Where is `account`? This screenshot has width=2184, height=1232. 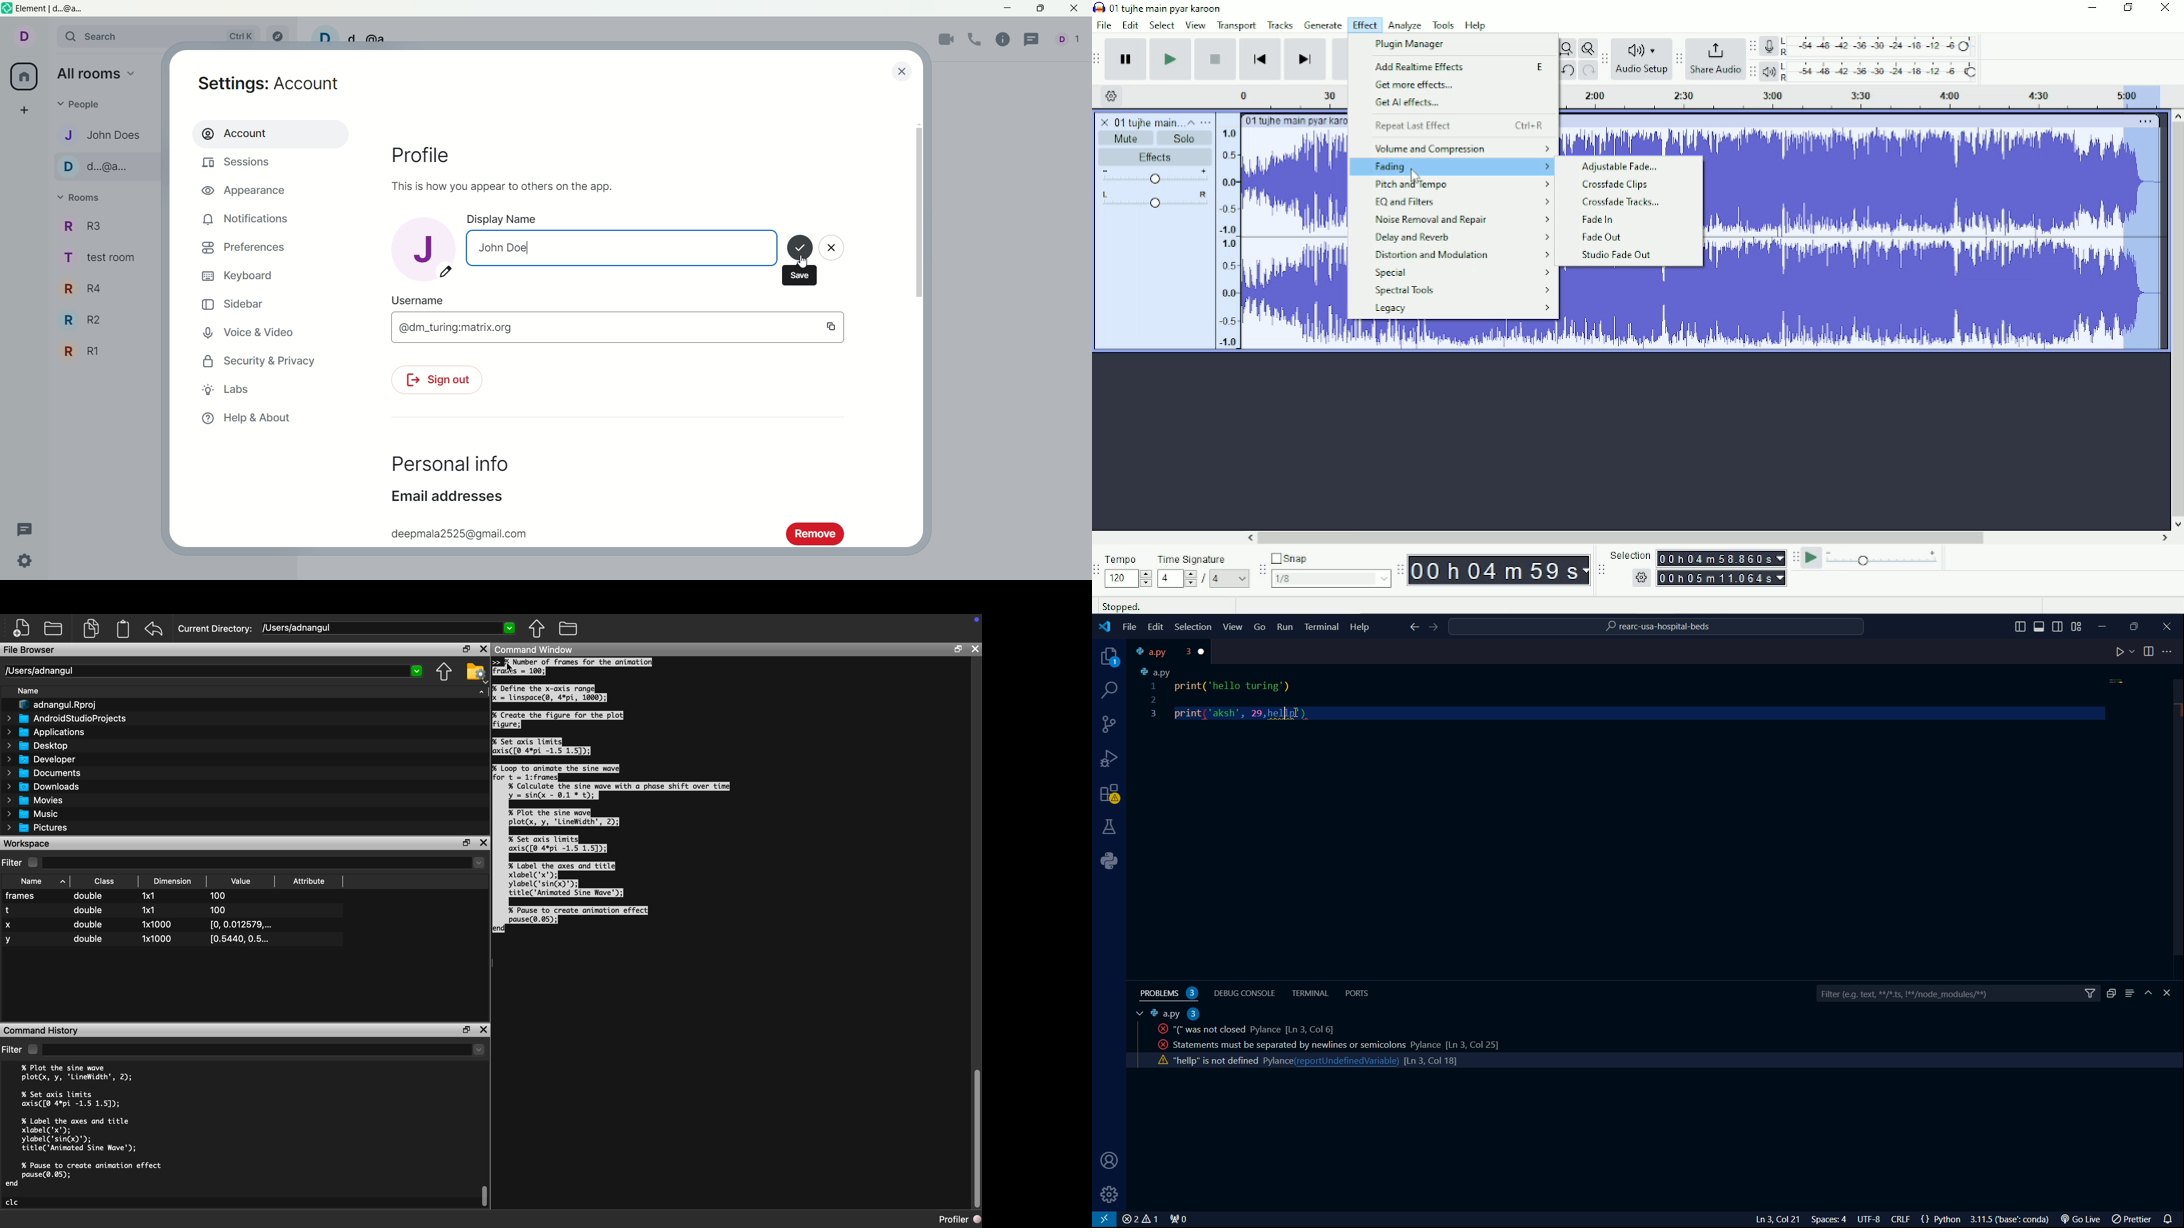
account is located at coordinates (30, 39).